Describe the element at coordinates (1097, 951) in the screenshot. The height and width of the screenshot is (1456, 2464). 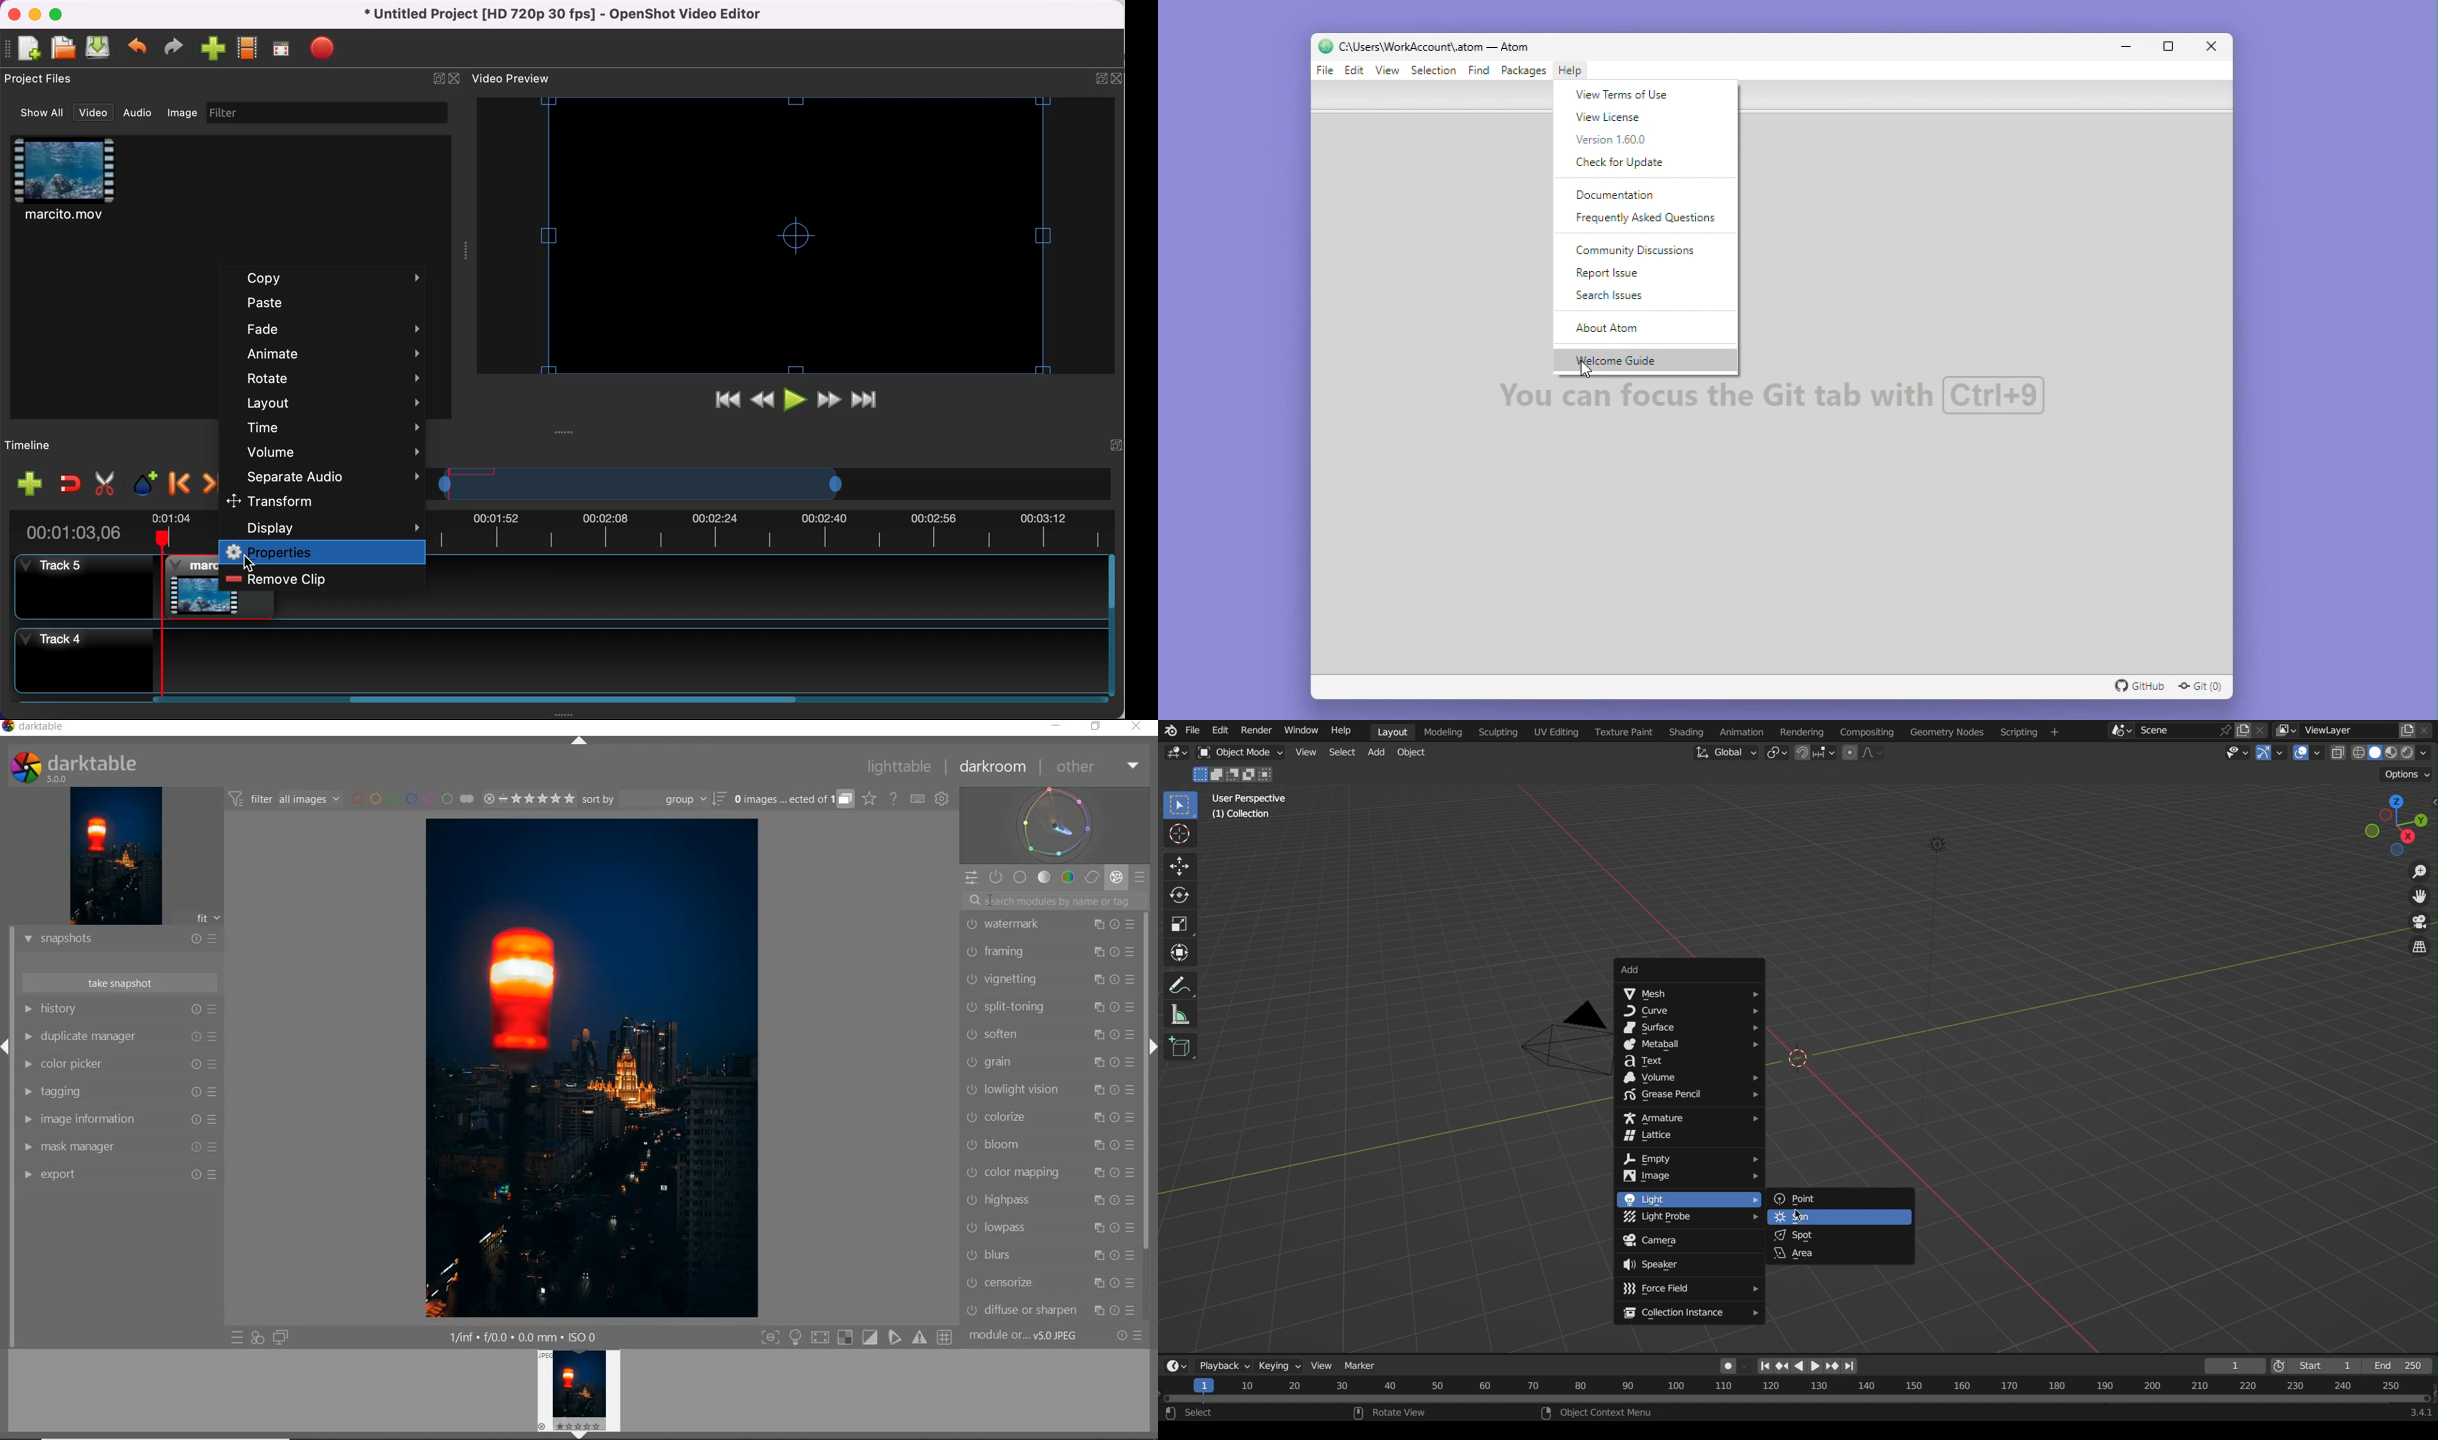
I see `Multiple instance` at that location.